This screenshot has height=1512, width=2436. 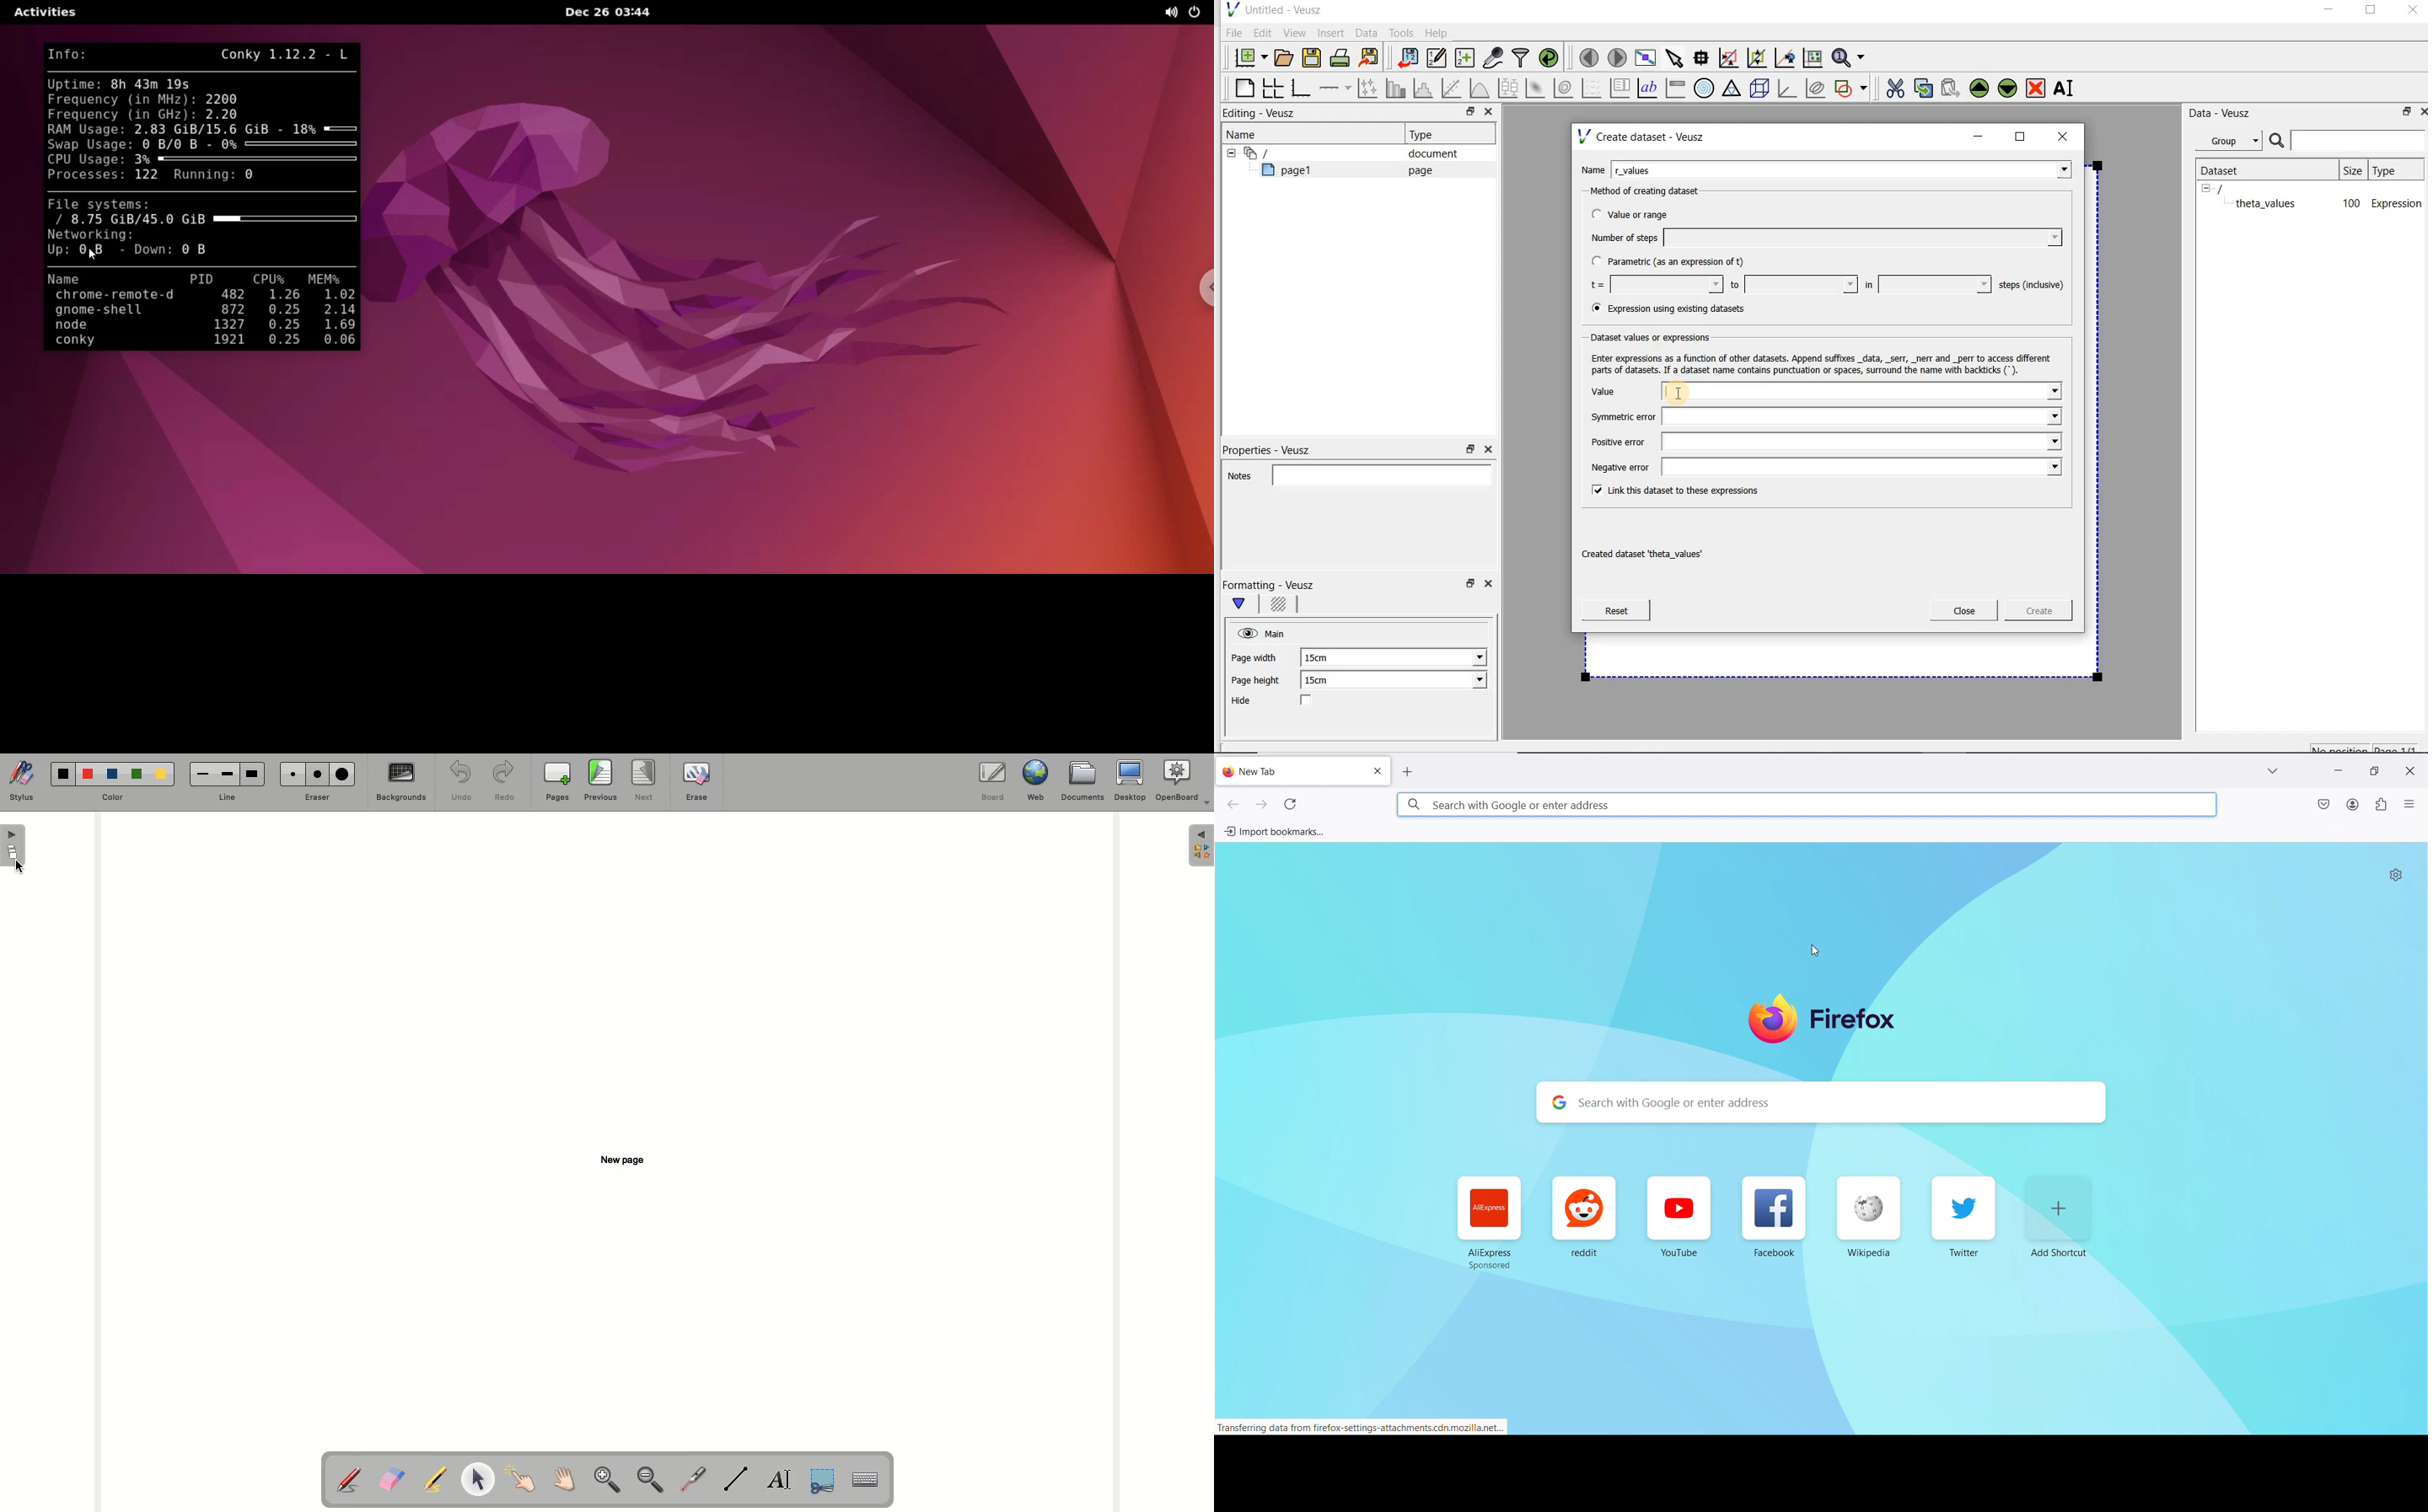 What do you see at coordinates (1294, 31) in the screenshot?
I see `View` at bounding box center [1294, 31].